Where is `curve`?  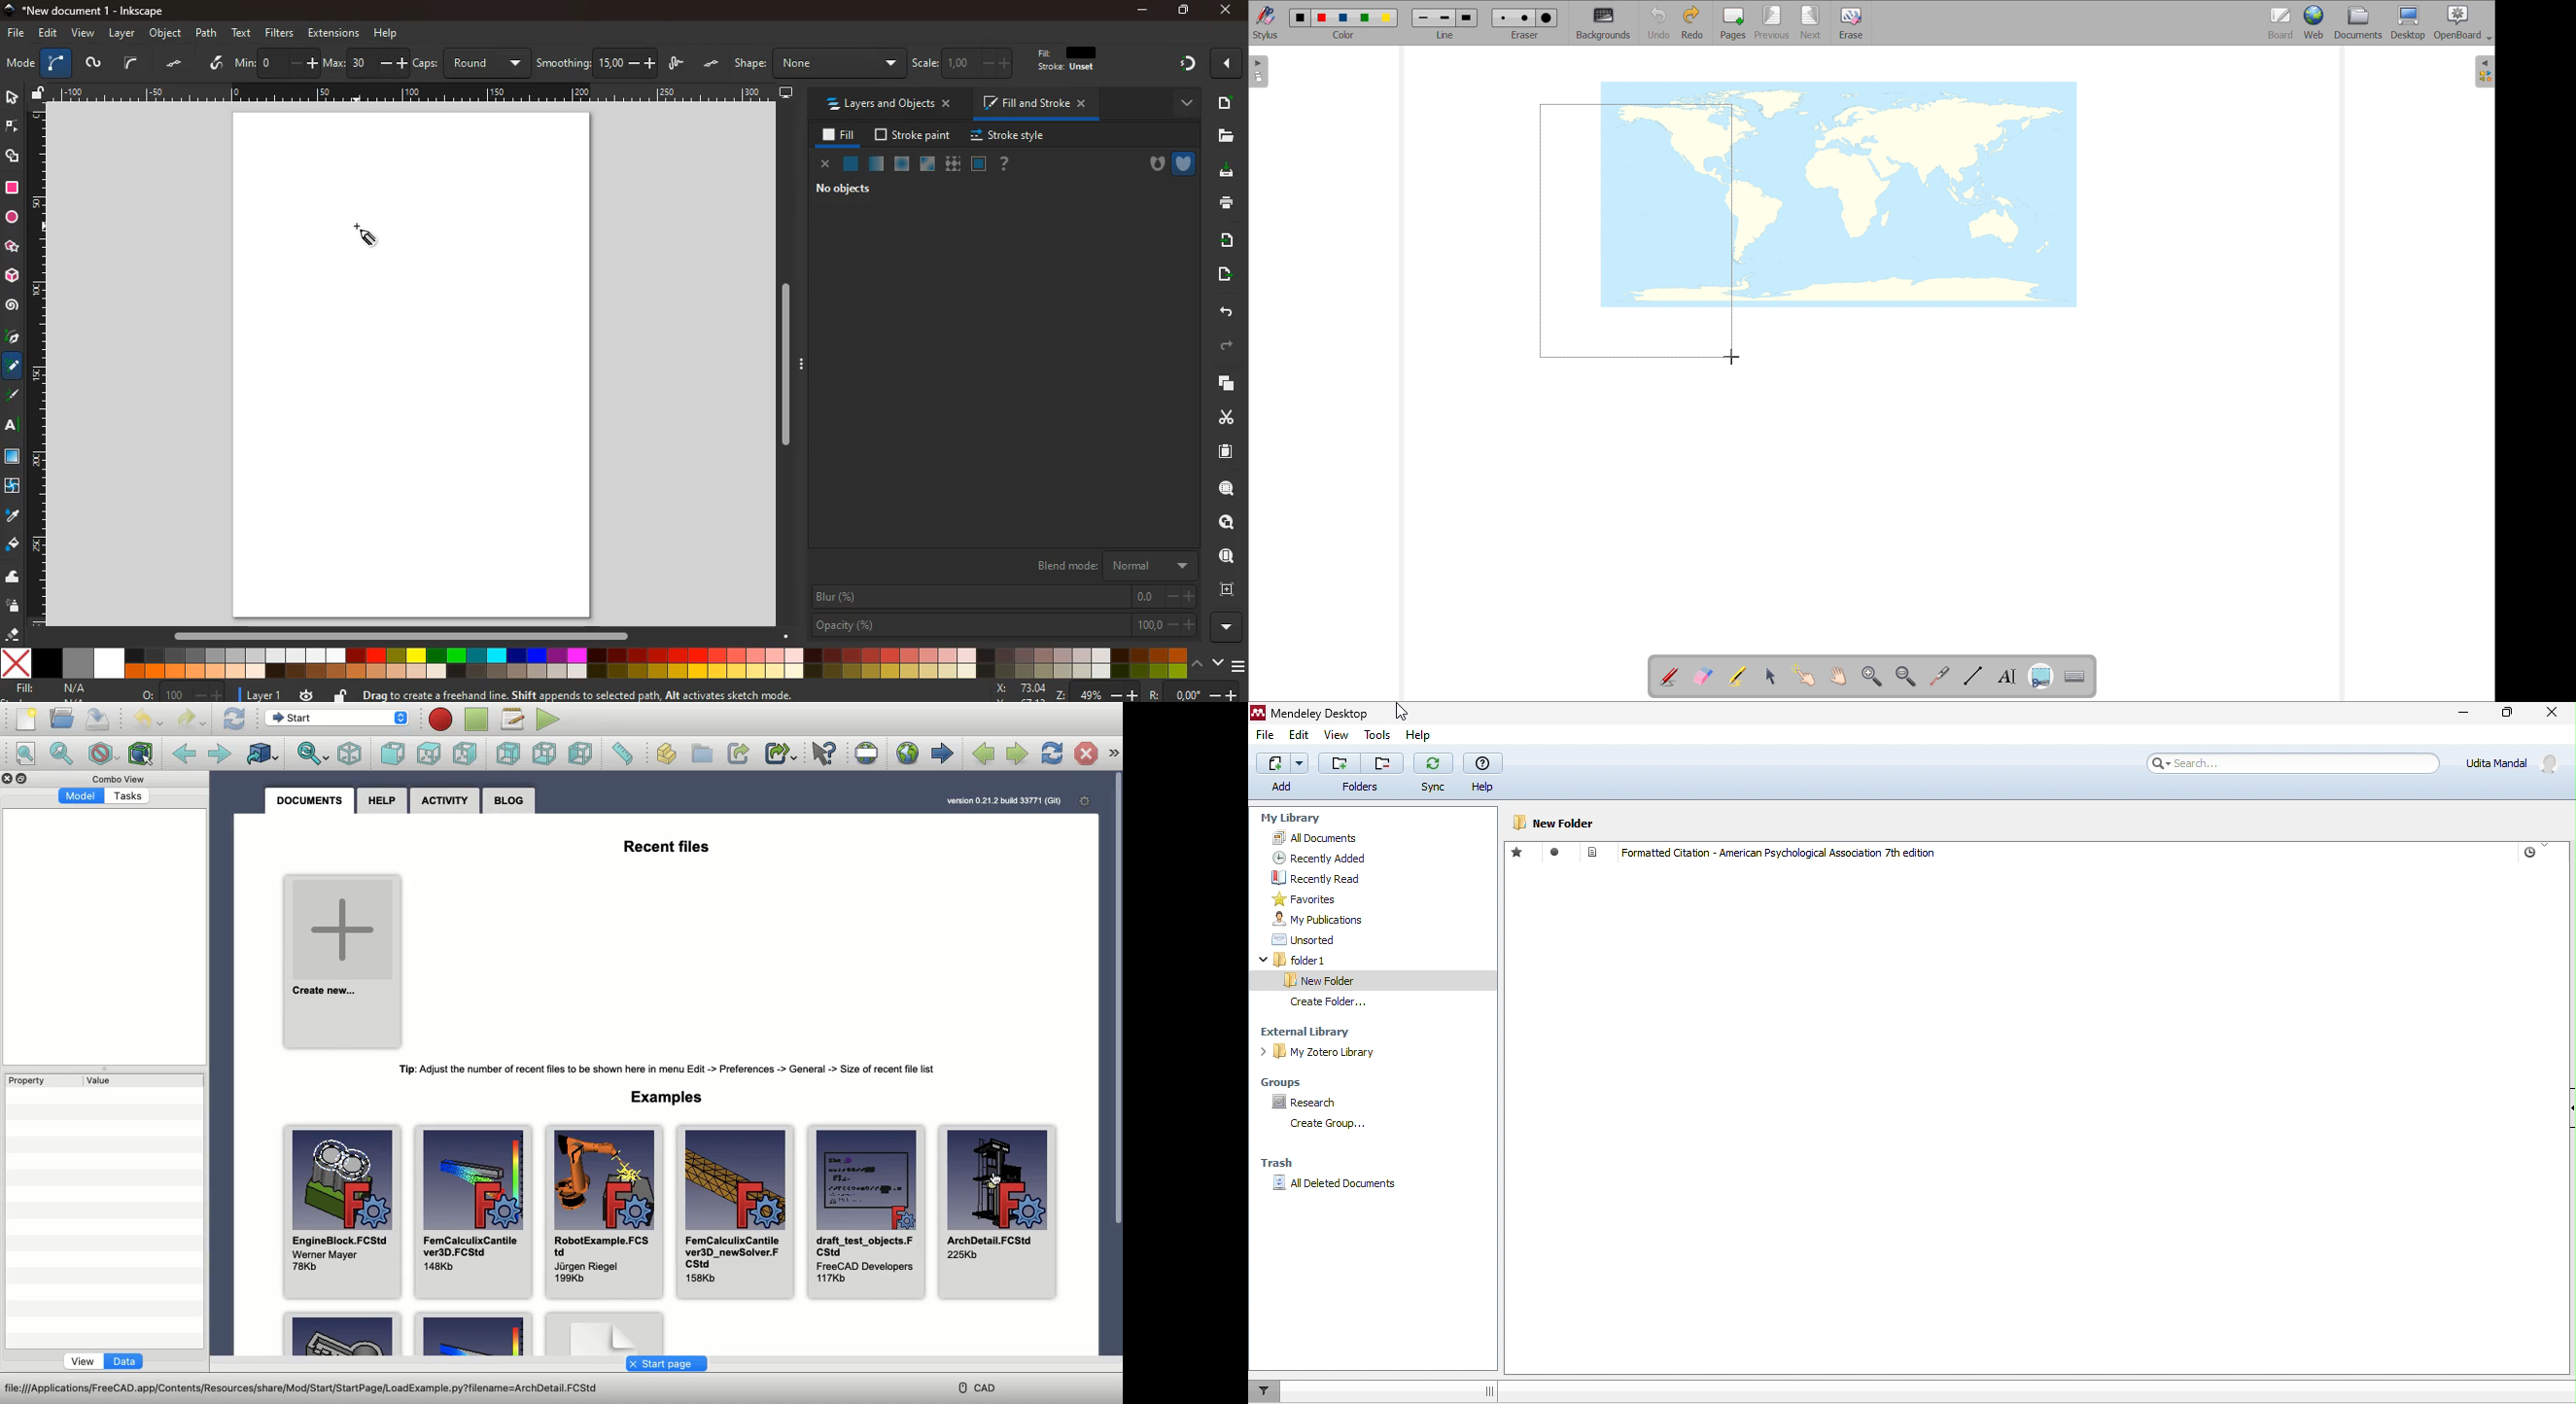
curve is located at coordinates (56, 64).